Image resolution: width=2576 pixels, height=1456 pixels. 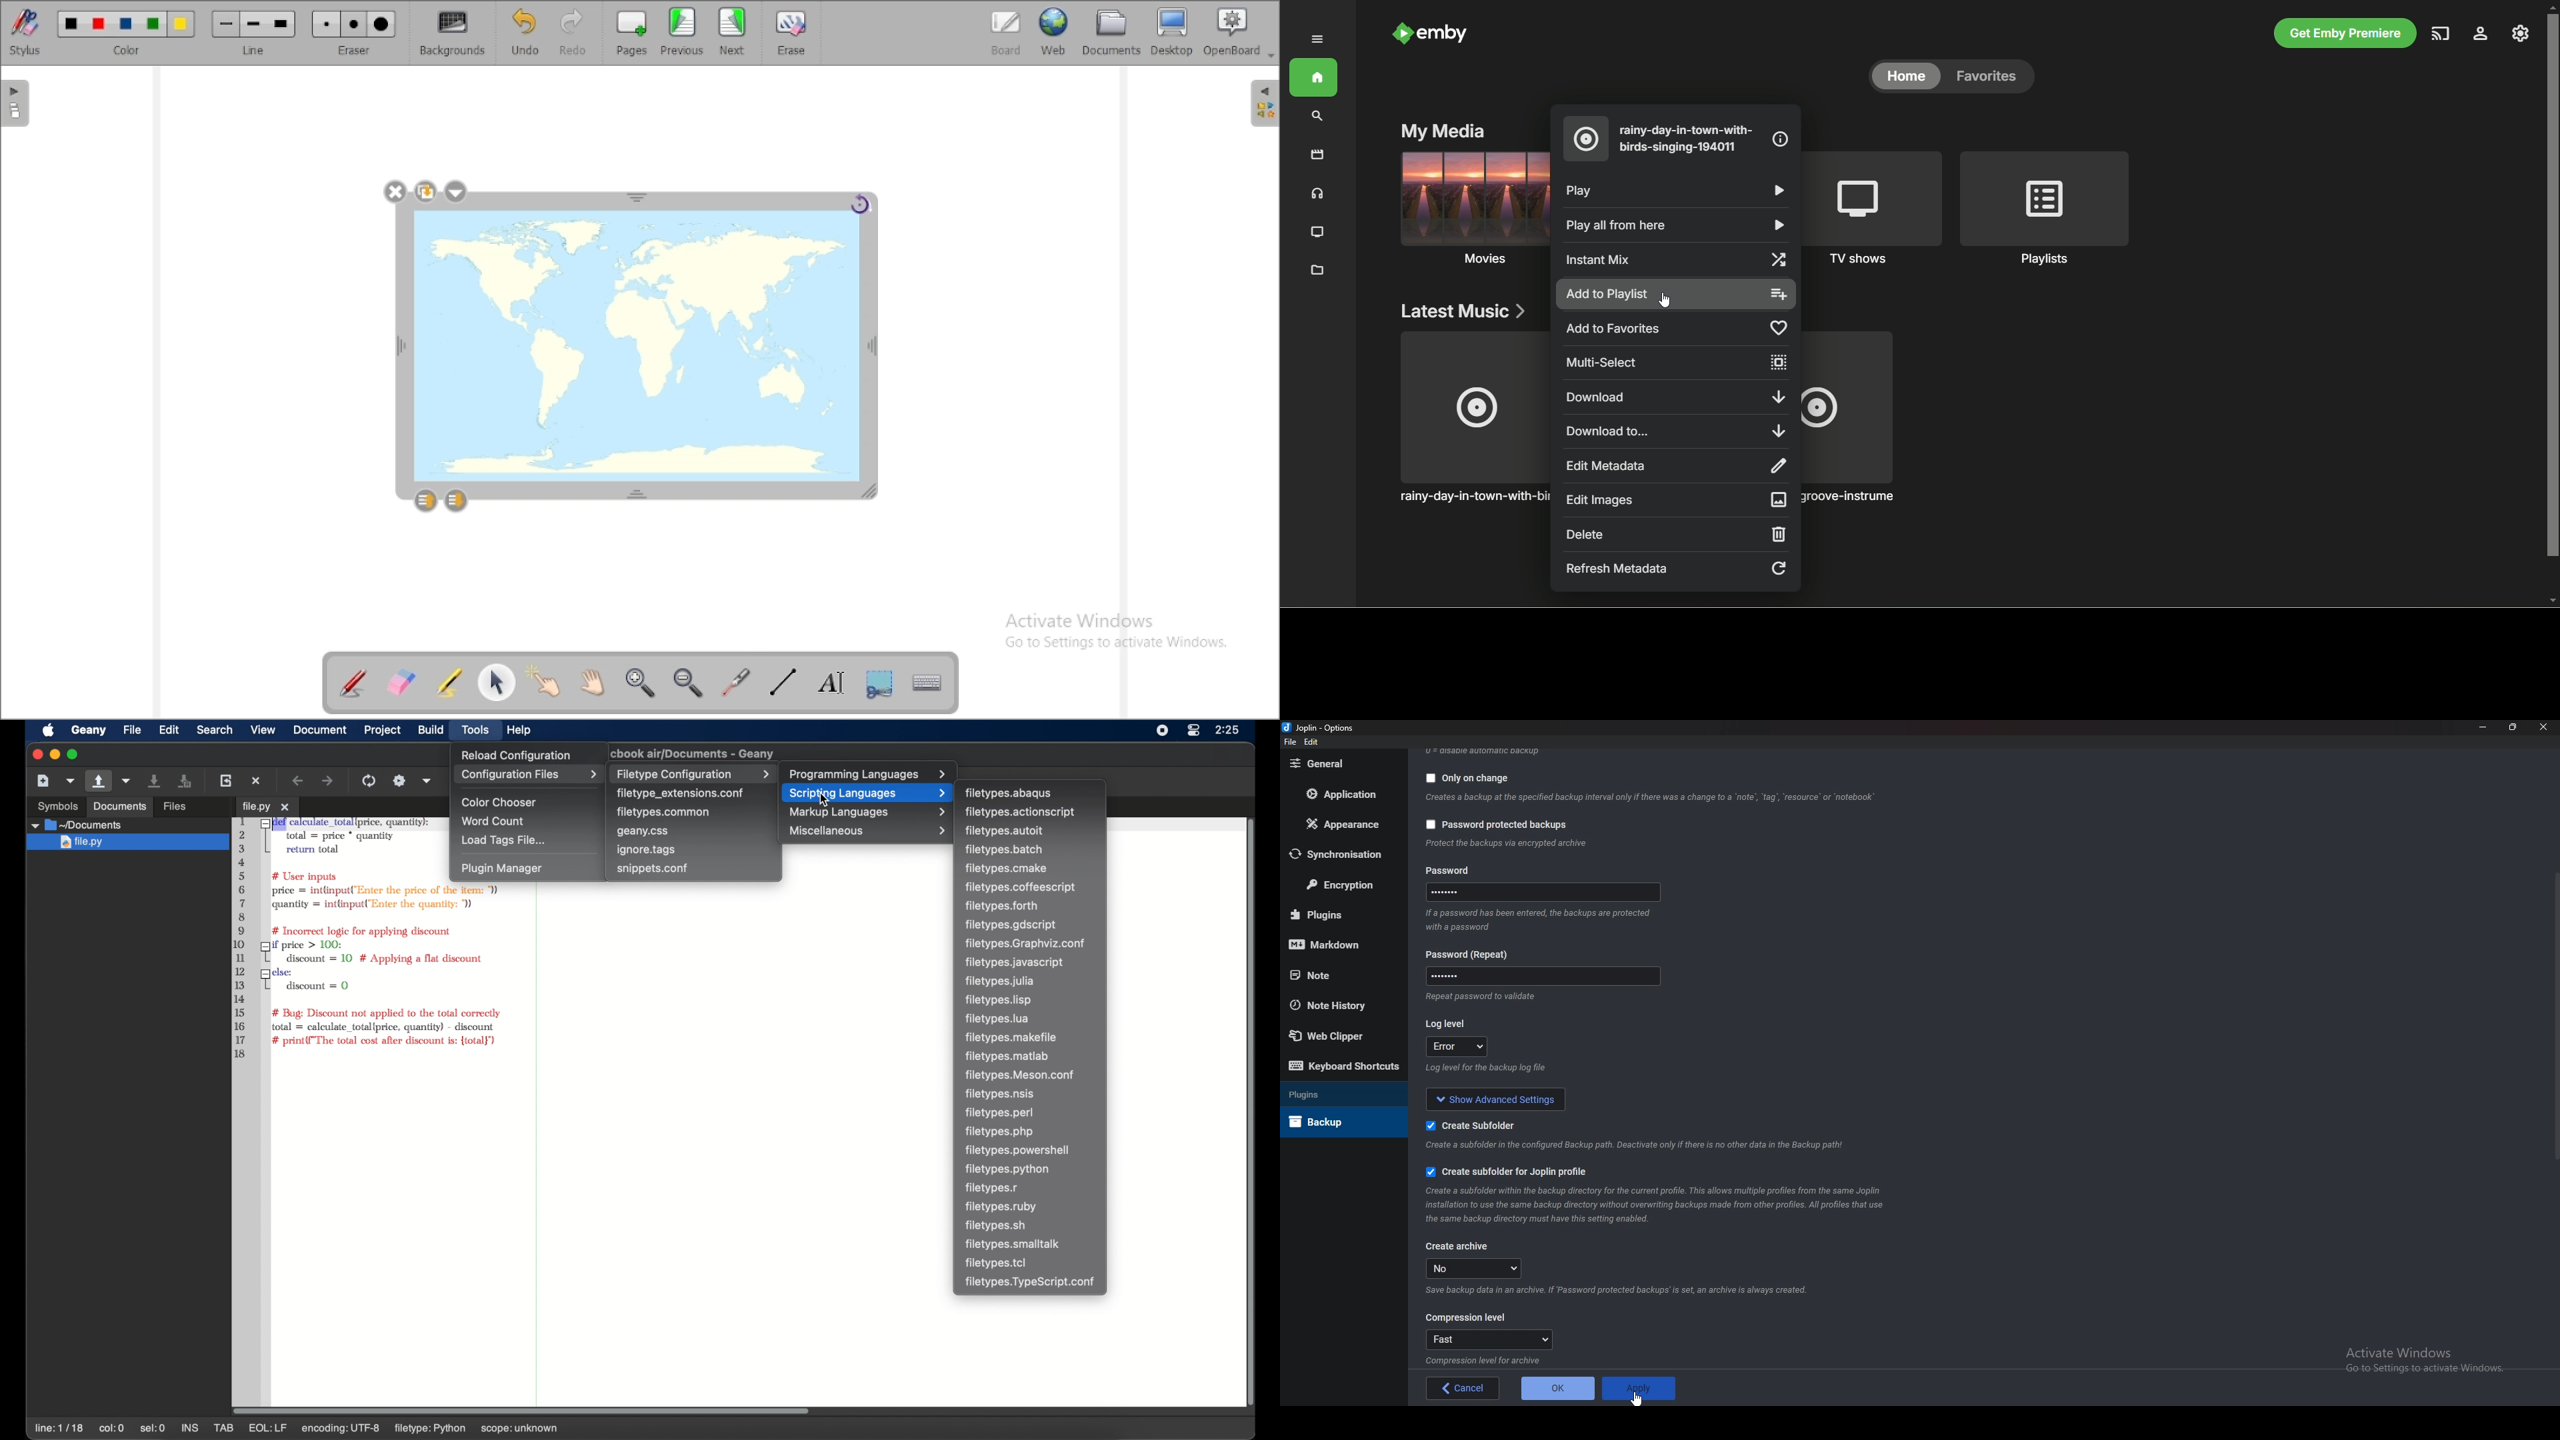 What do you see at coordinates (869, 775) in the screenshot?
I see `programming languages` at bounding box center [869, 775].